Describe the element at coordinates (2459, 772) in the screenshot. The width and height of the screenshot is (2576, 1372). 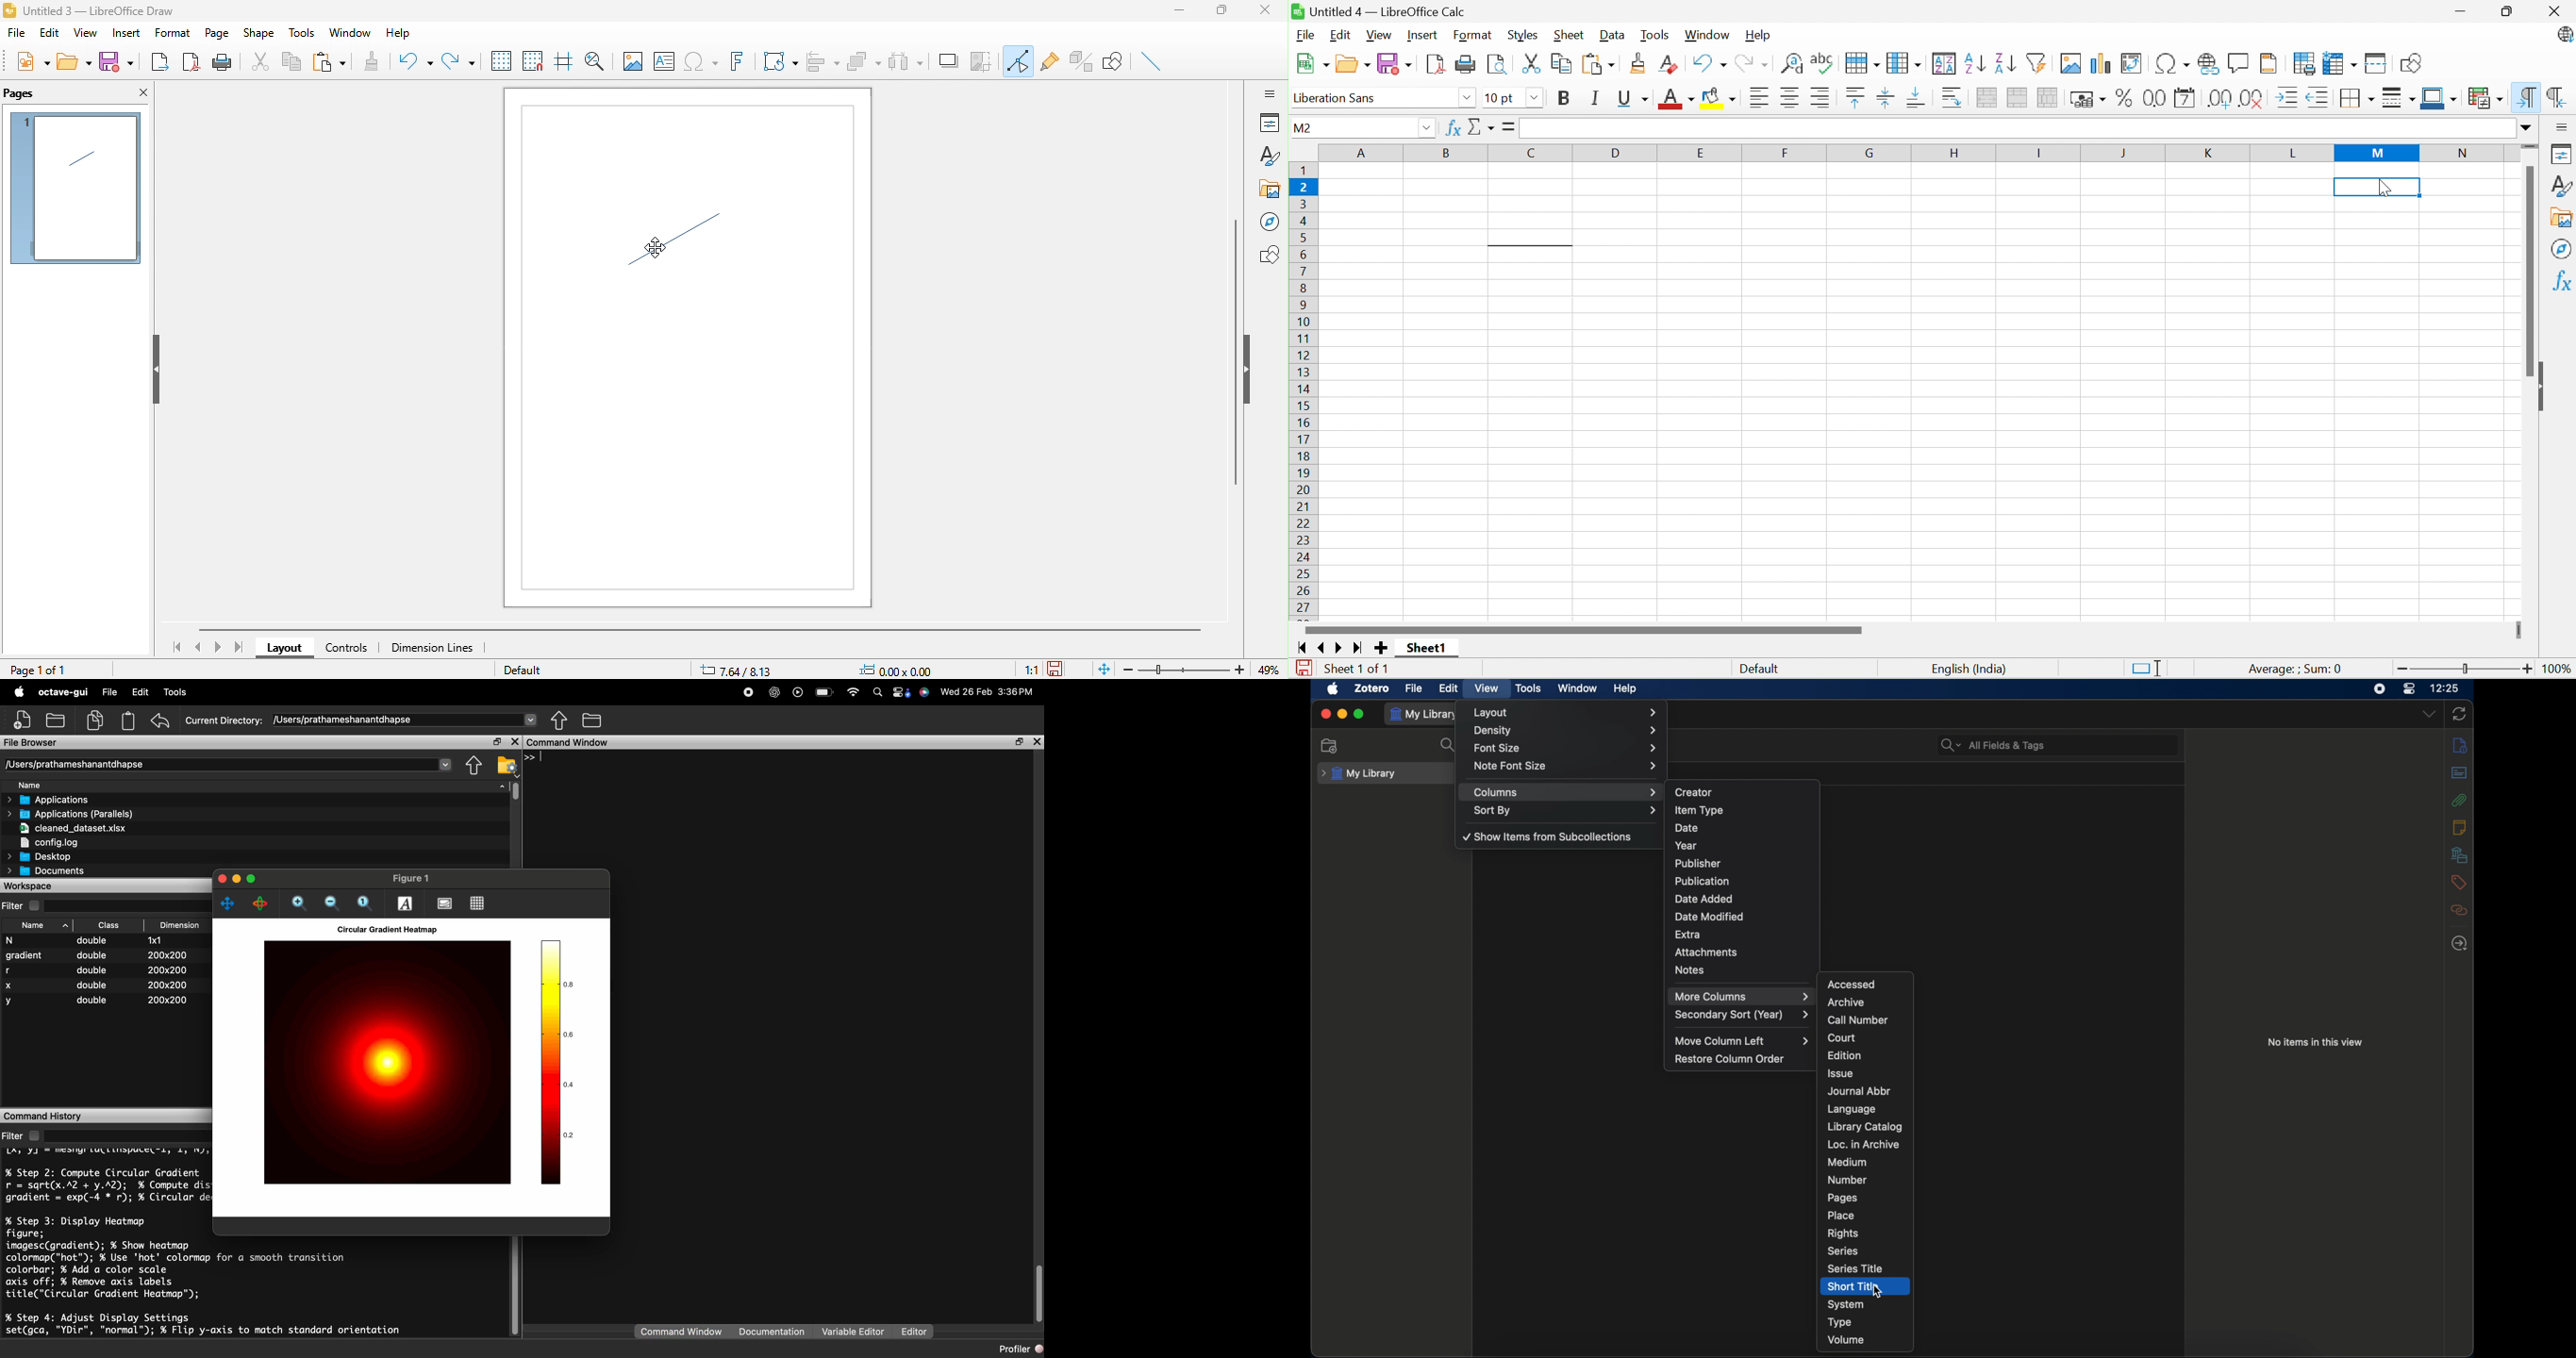
I see `abstract` at that location.